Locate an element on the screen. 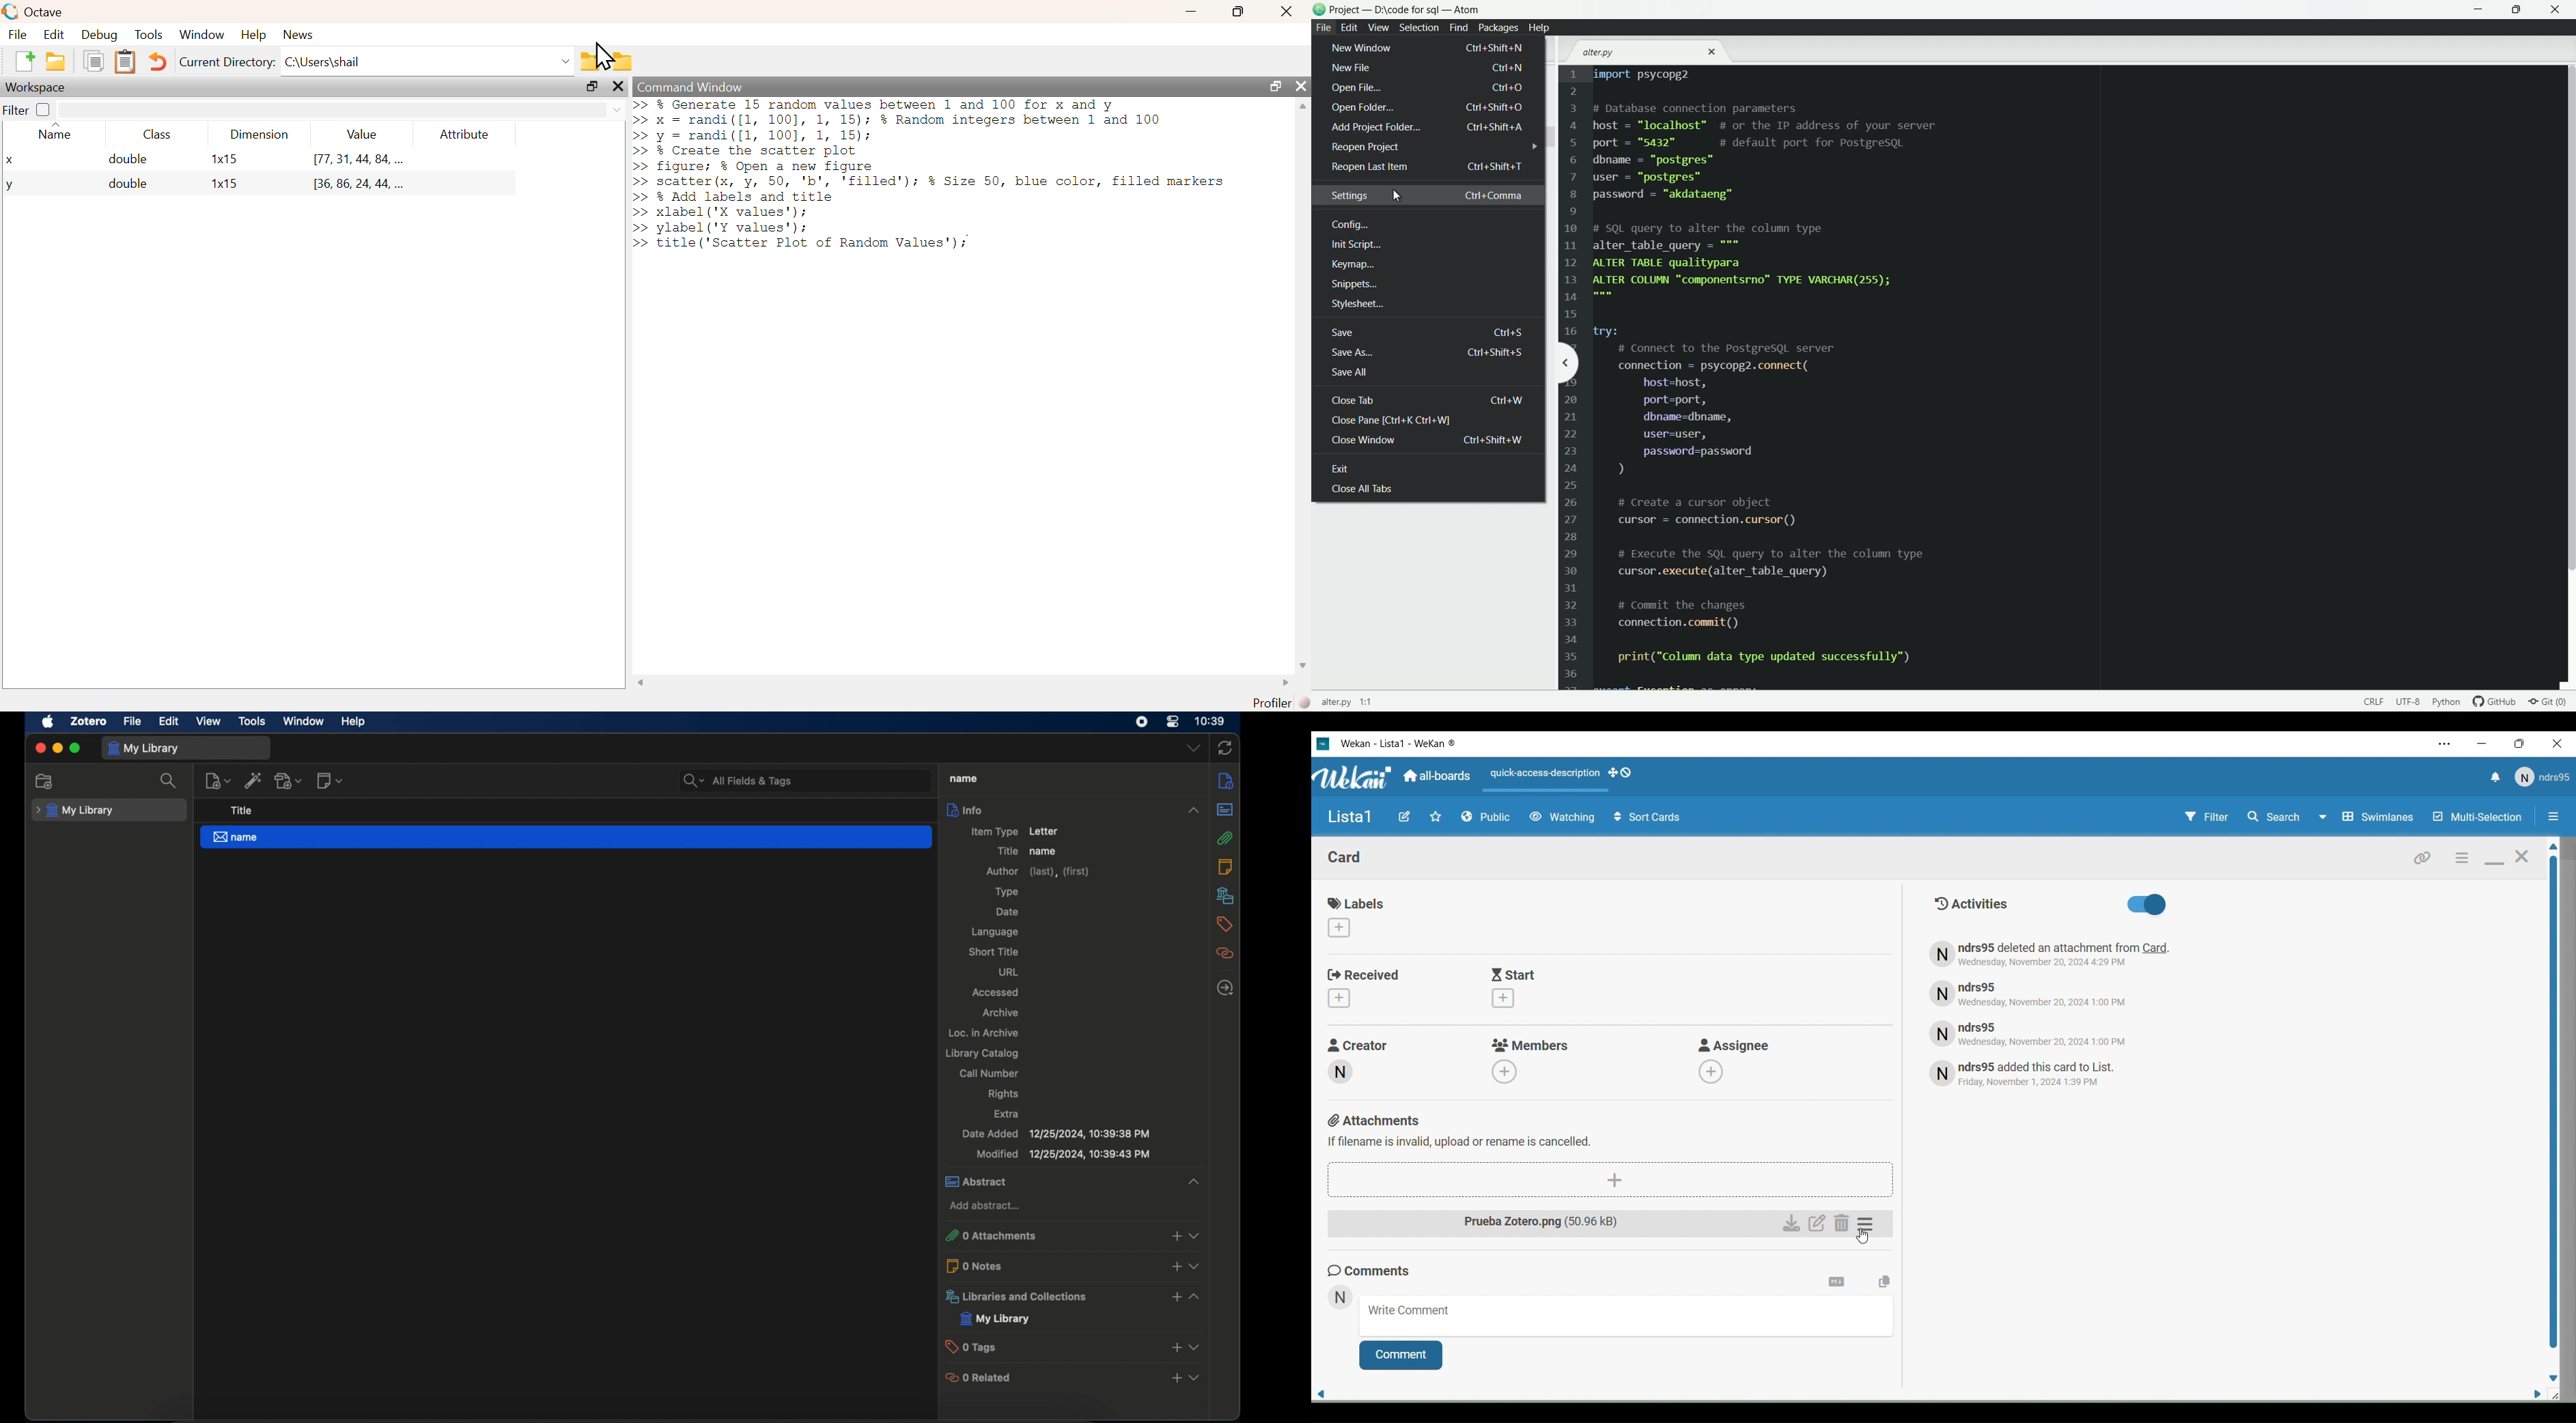  add is located at coordinates (1176, 1236).